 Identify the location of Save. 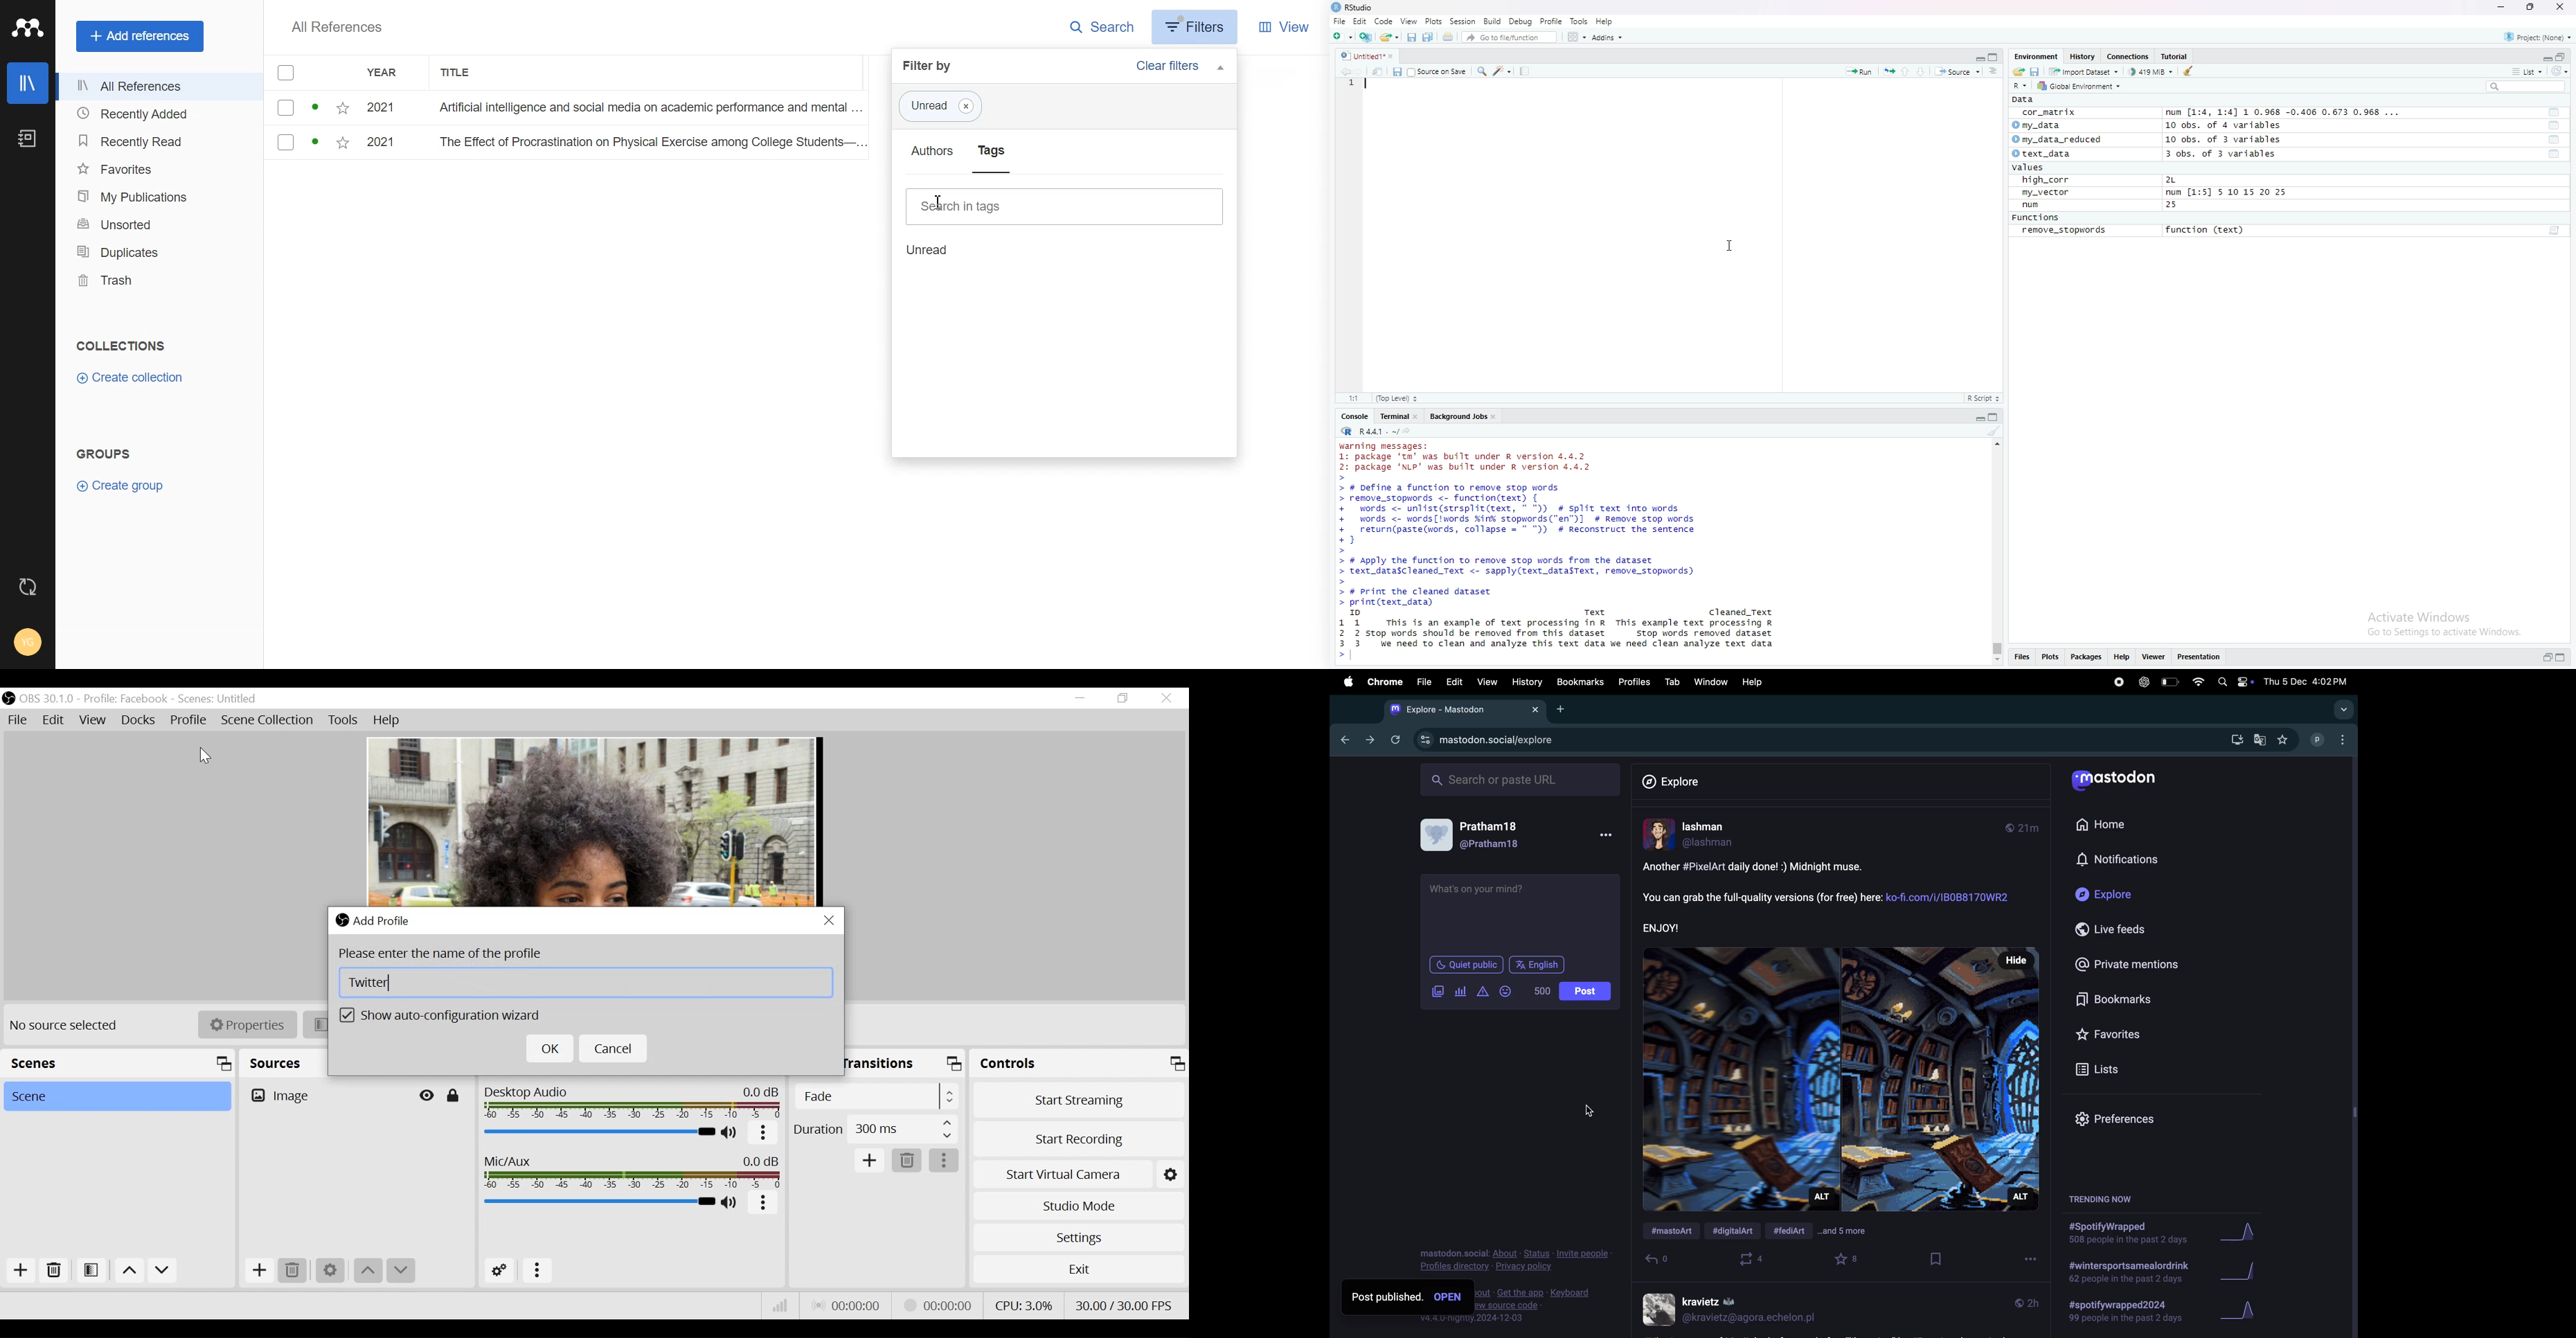
(1409, 37).